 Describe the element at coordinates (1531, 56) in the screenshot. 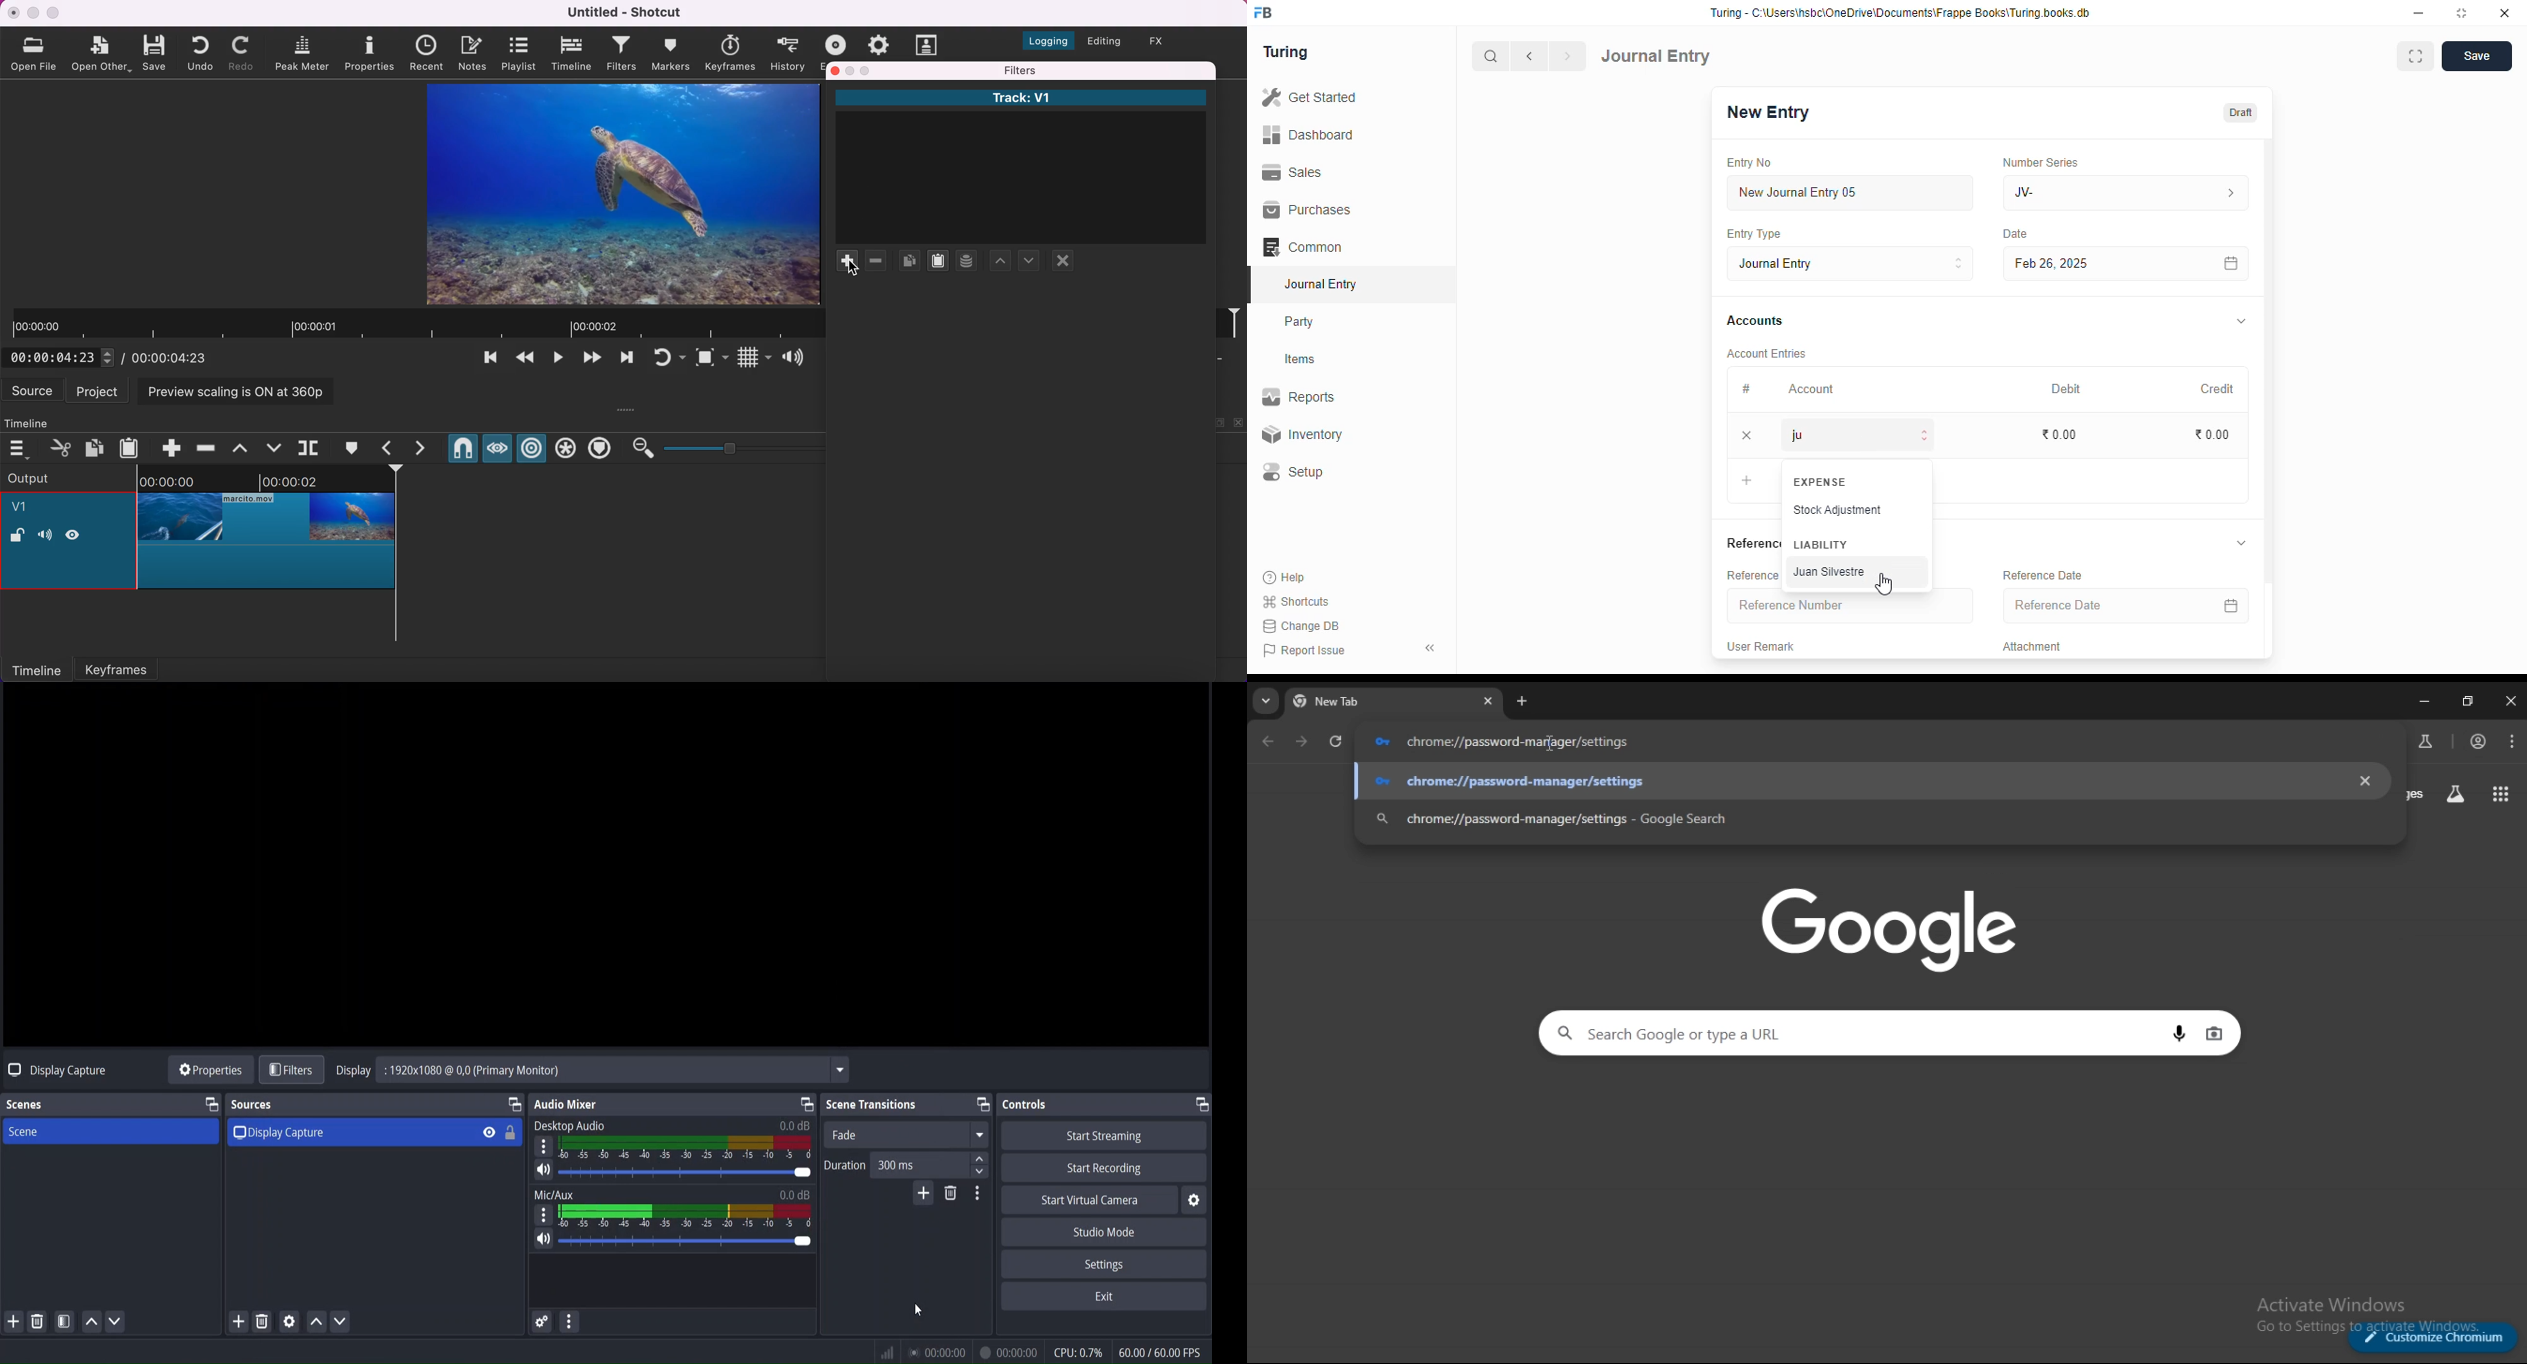

I see `previous` at that location.